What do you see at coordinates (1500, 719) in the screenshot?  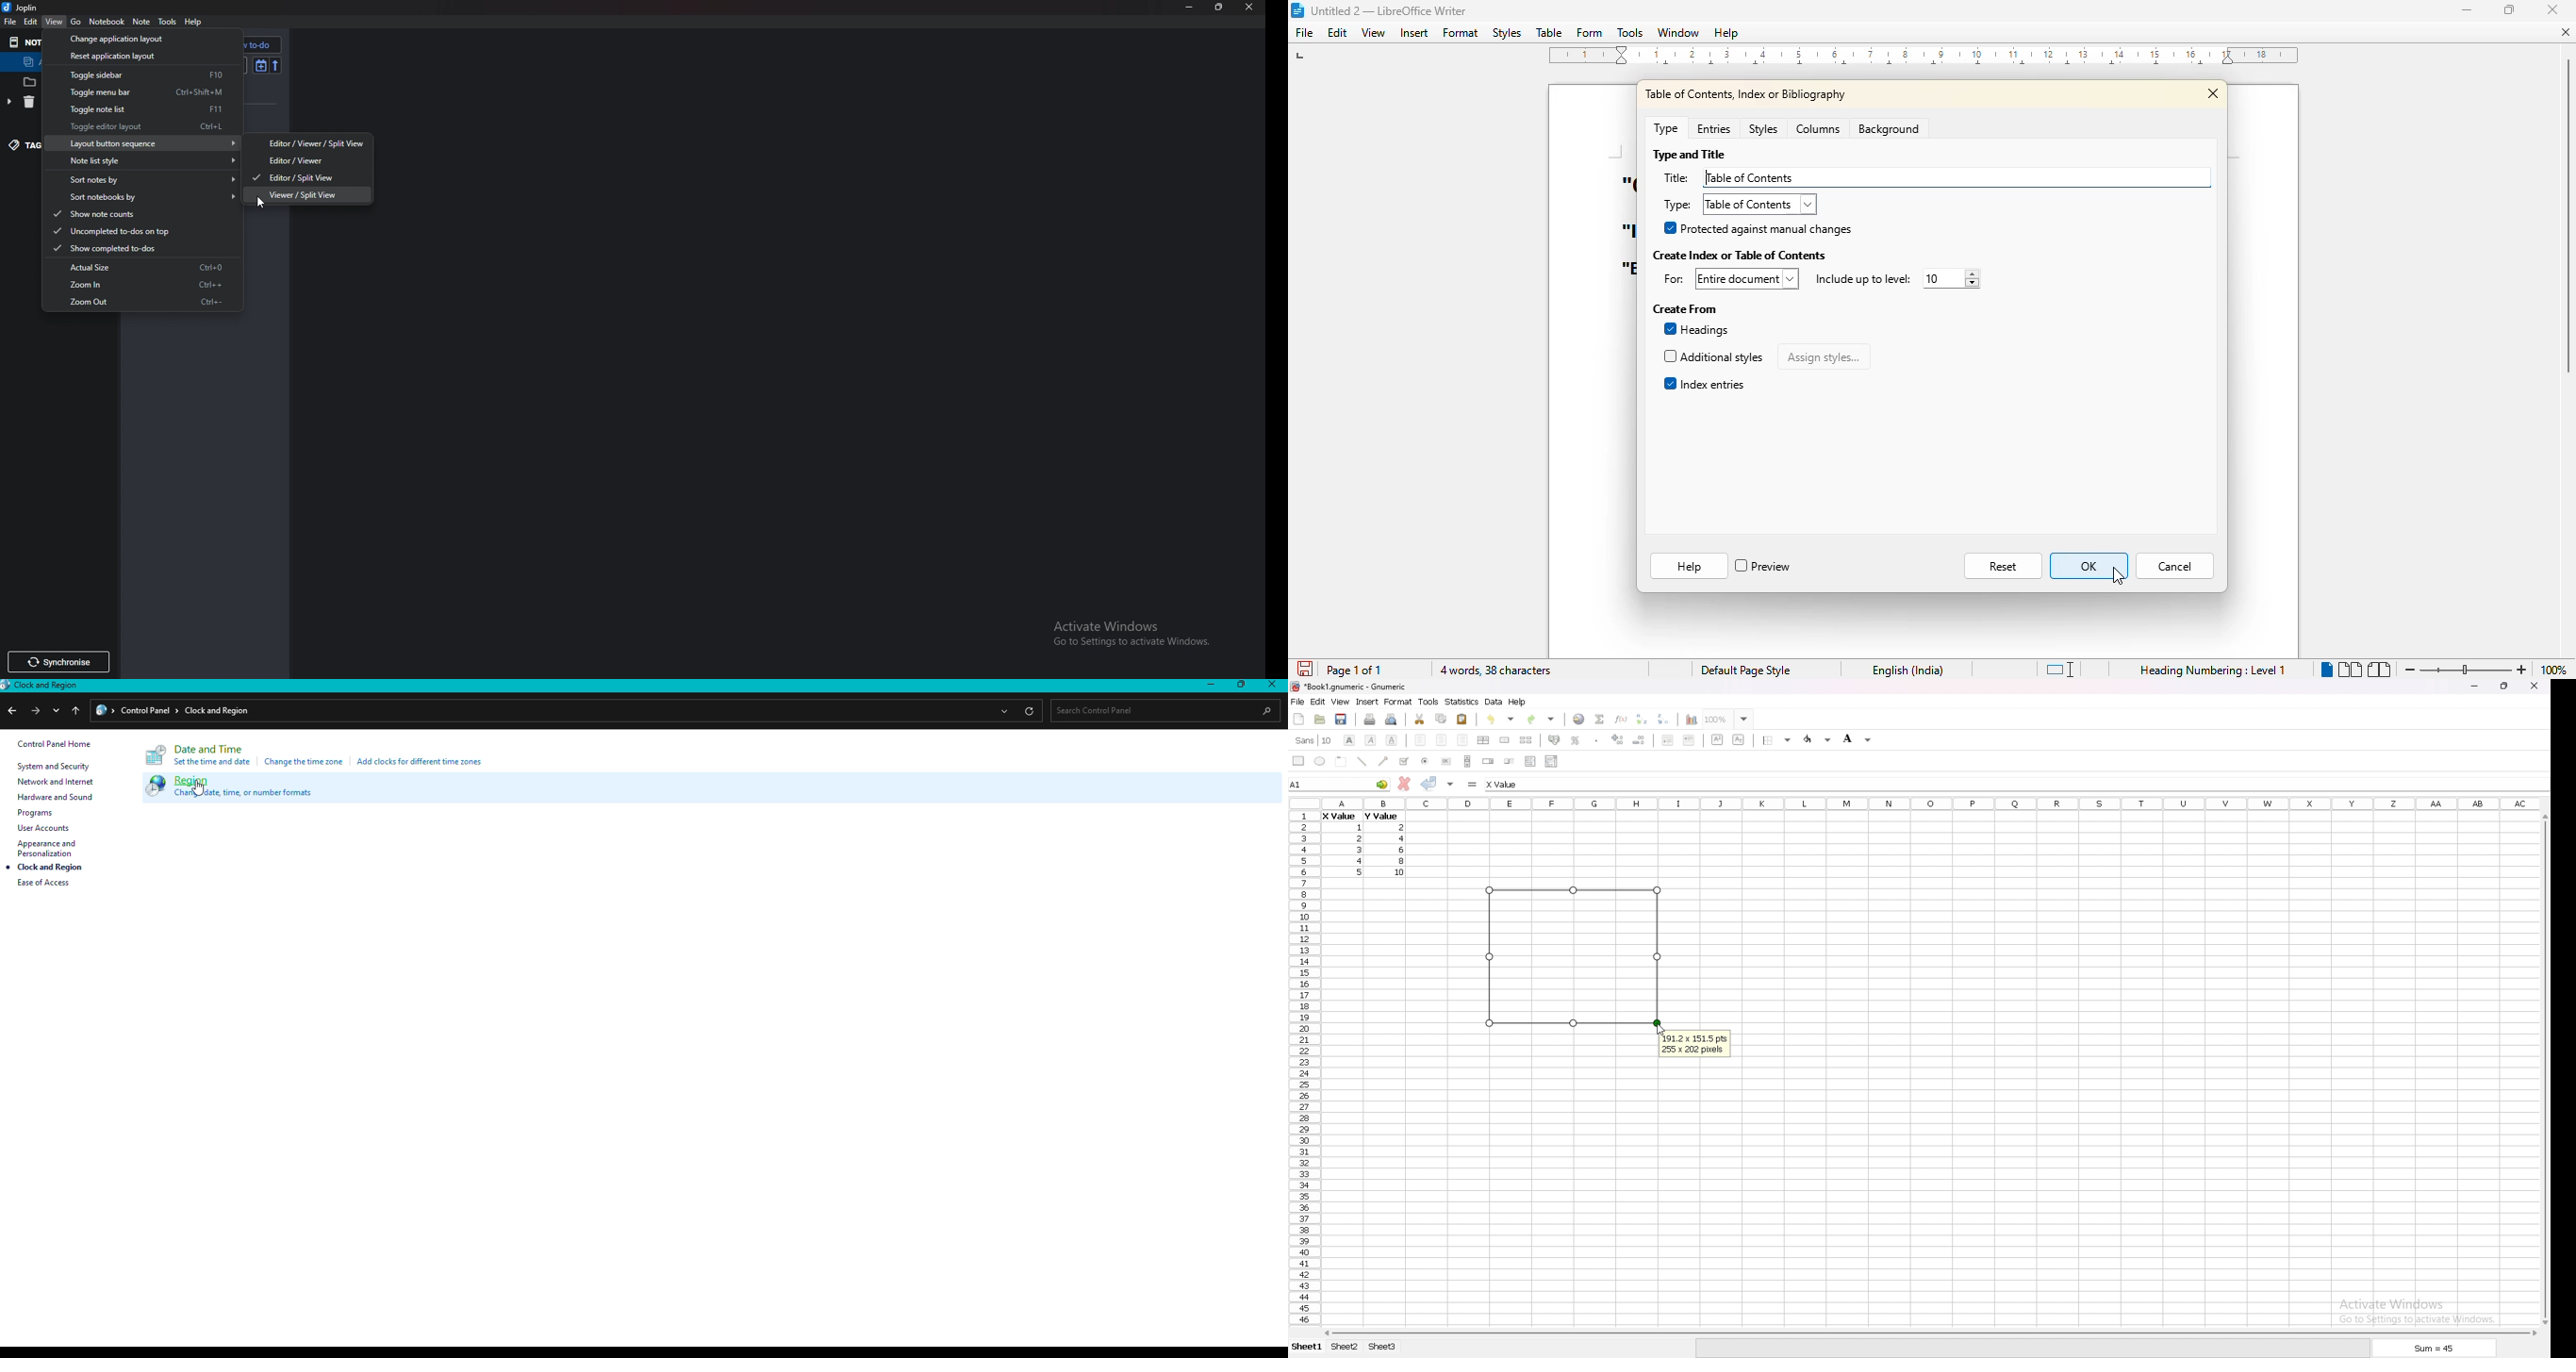 I see `undo` at bounding box center [1500, 719].